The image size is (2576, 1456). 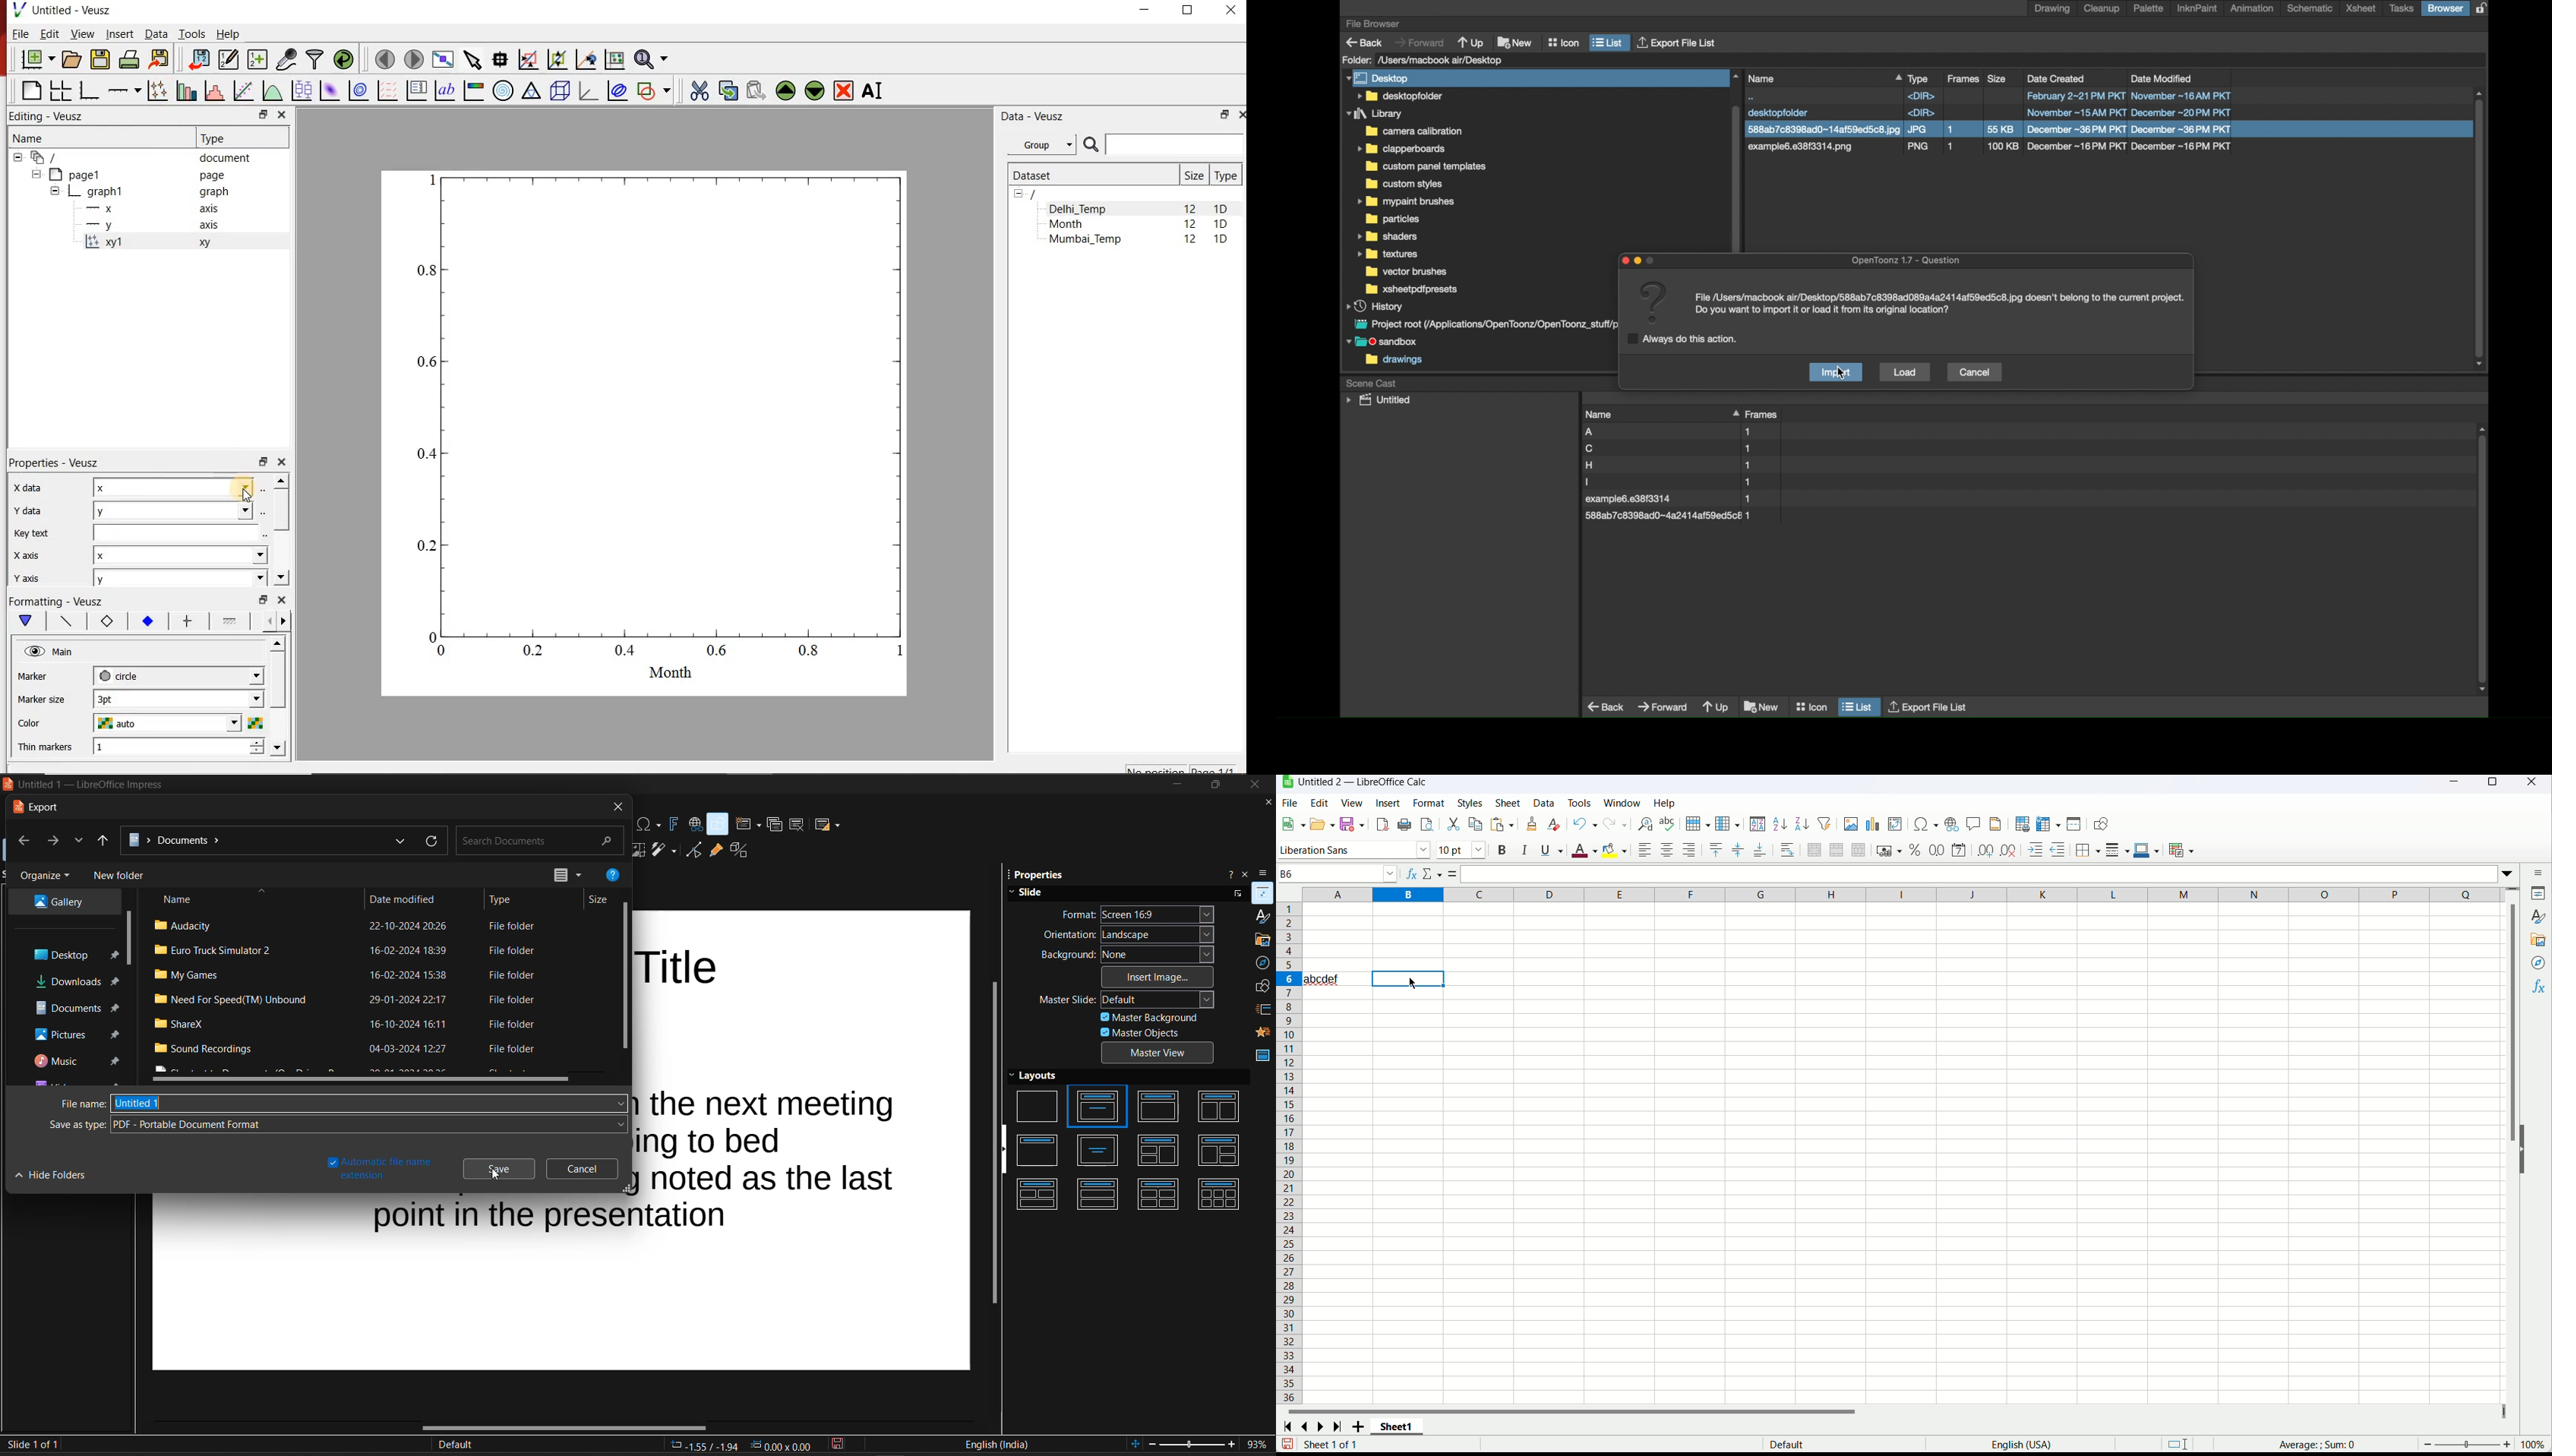 What do you see at coordinates (179, 676) in the screenshot?
I see `circle` at bounding box center [179, 676].